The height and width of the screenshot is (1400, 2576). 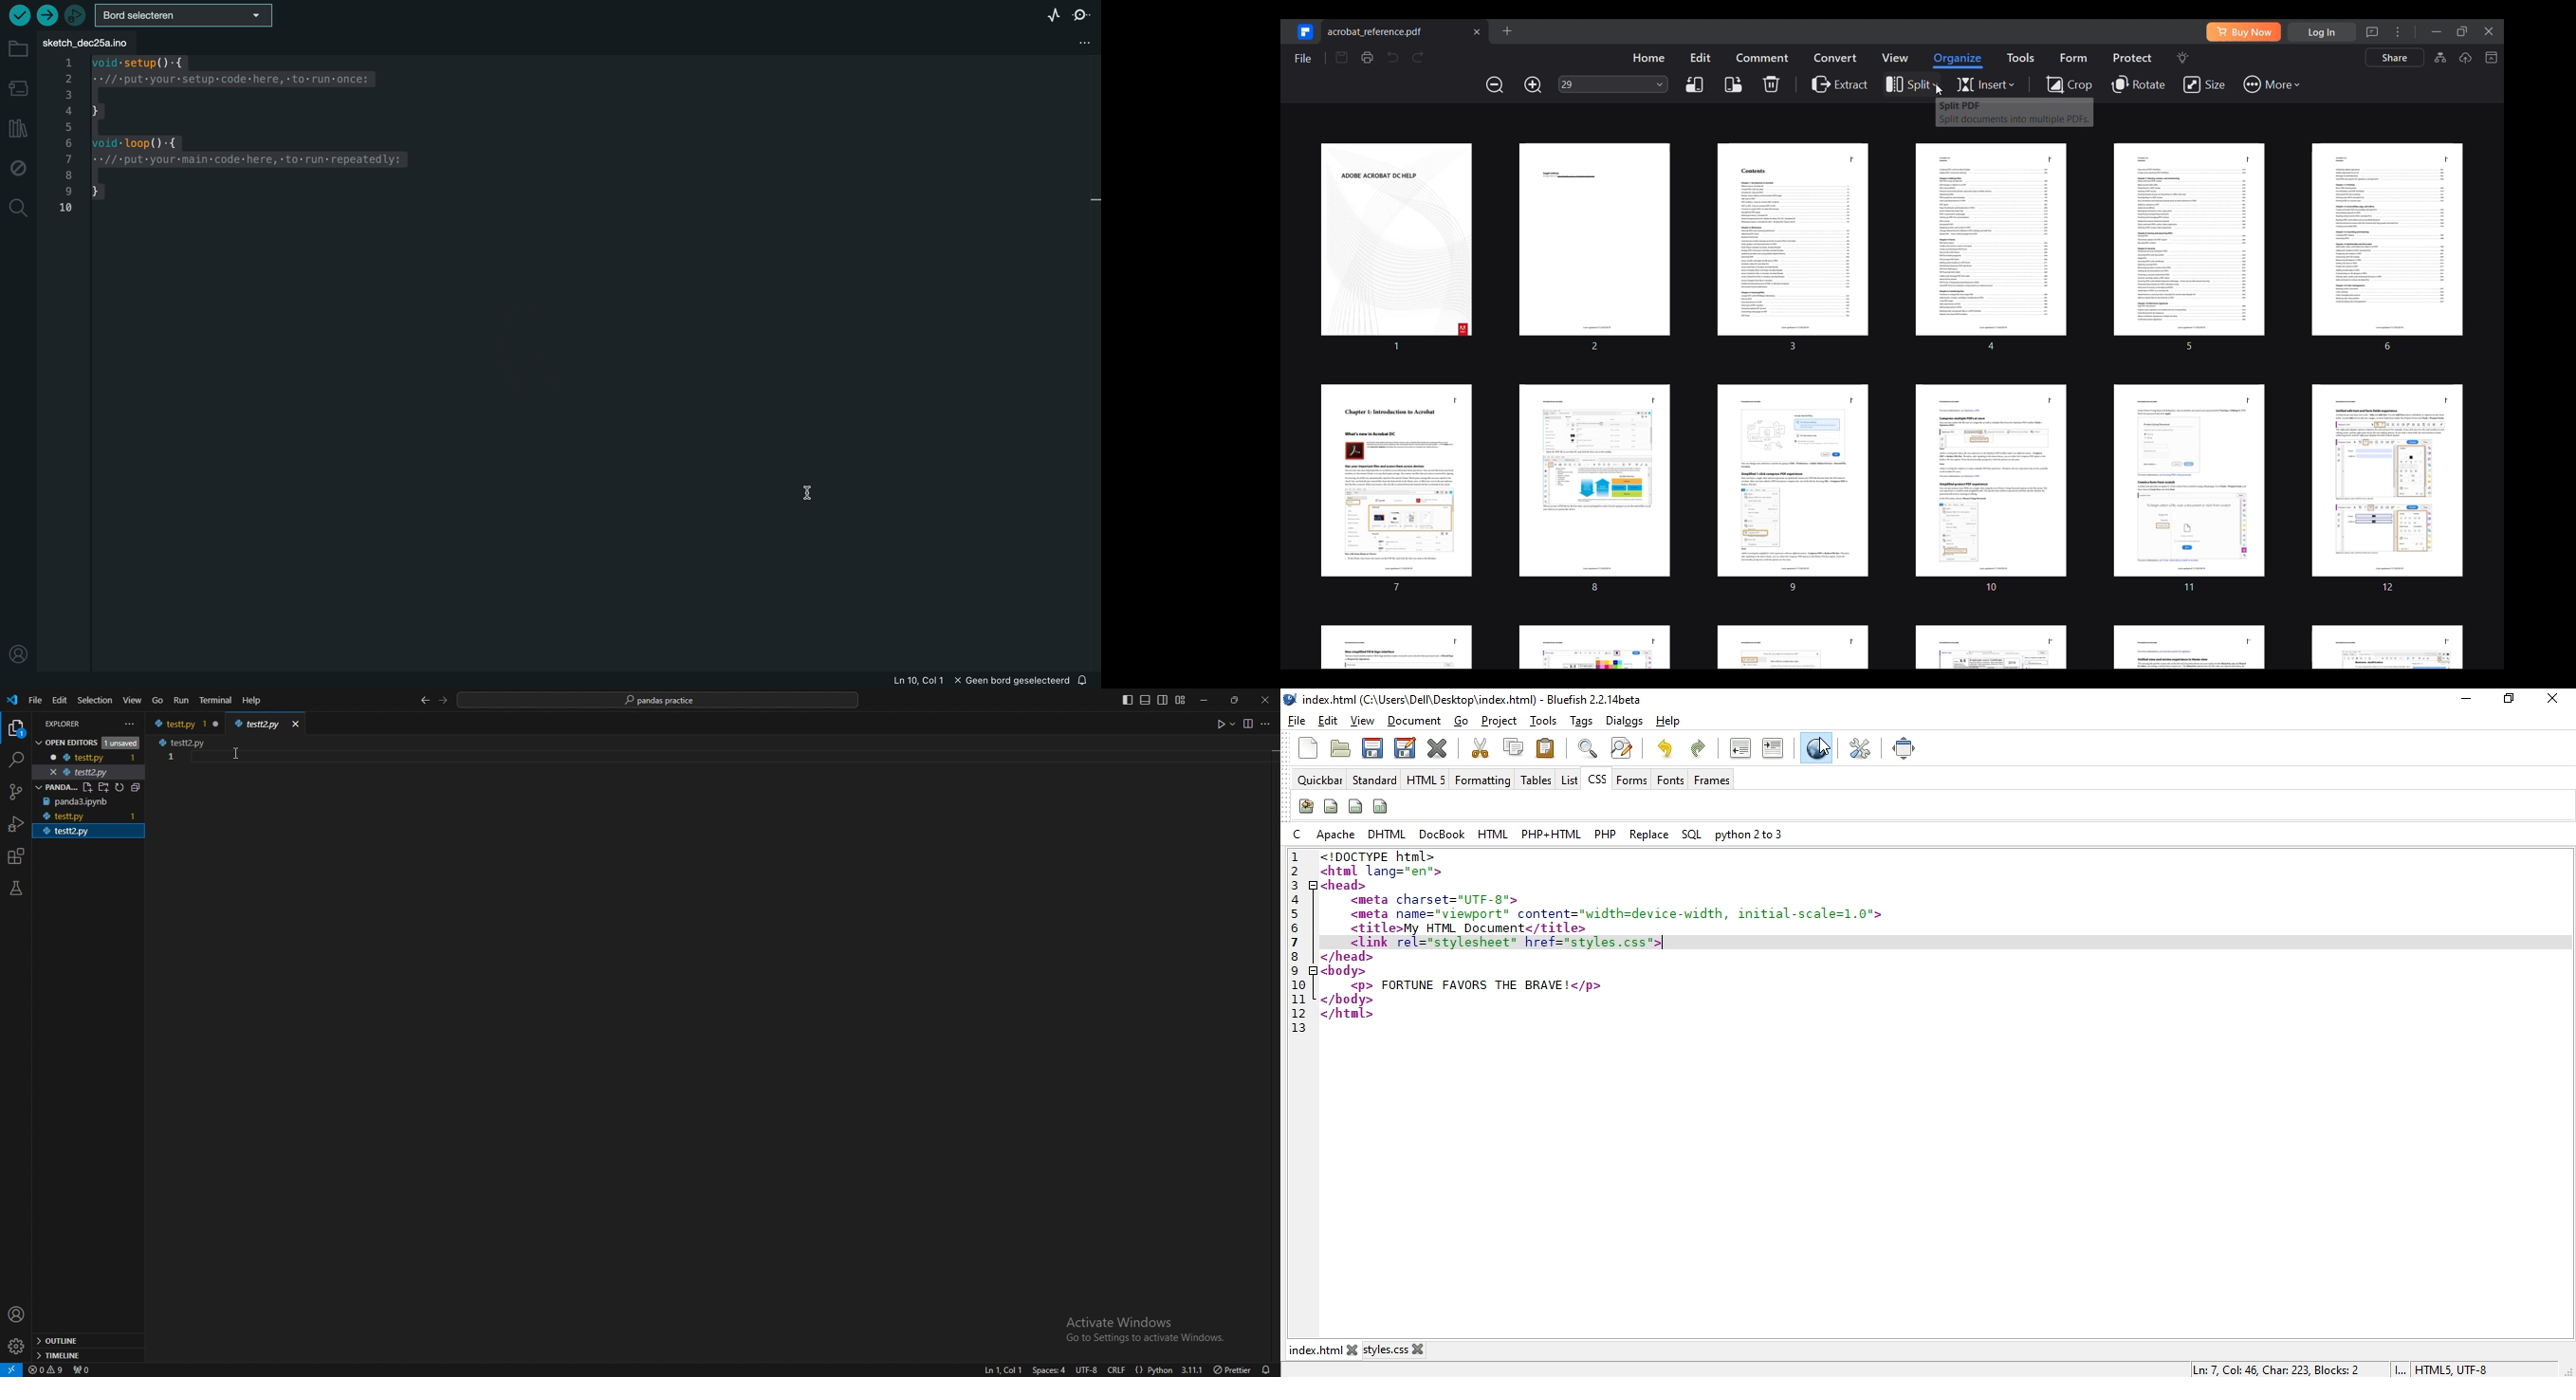 I want to click on selection, so click(x=95, y=700).